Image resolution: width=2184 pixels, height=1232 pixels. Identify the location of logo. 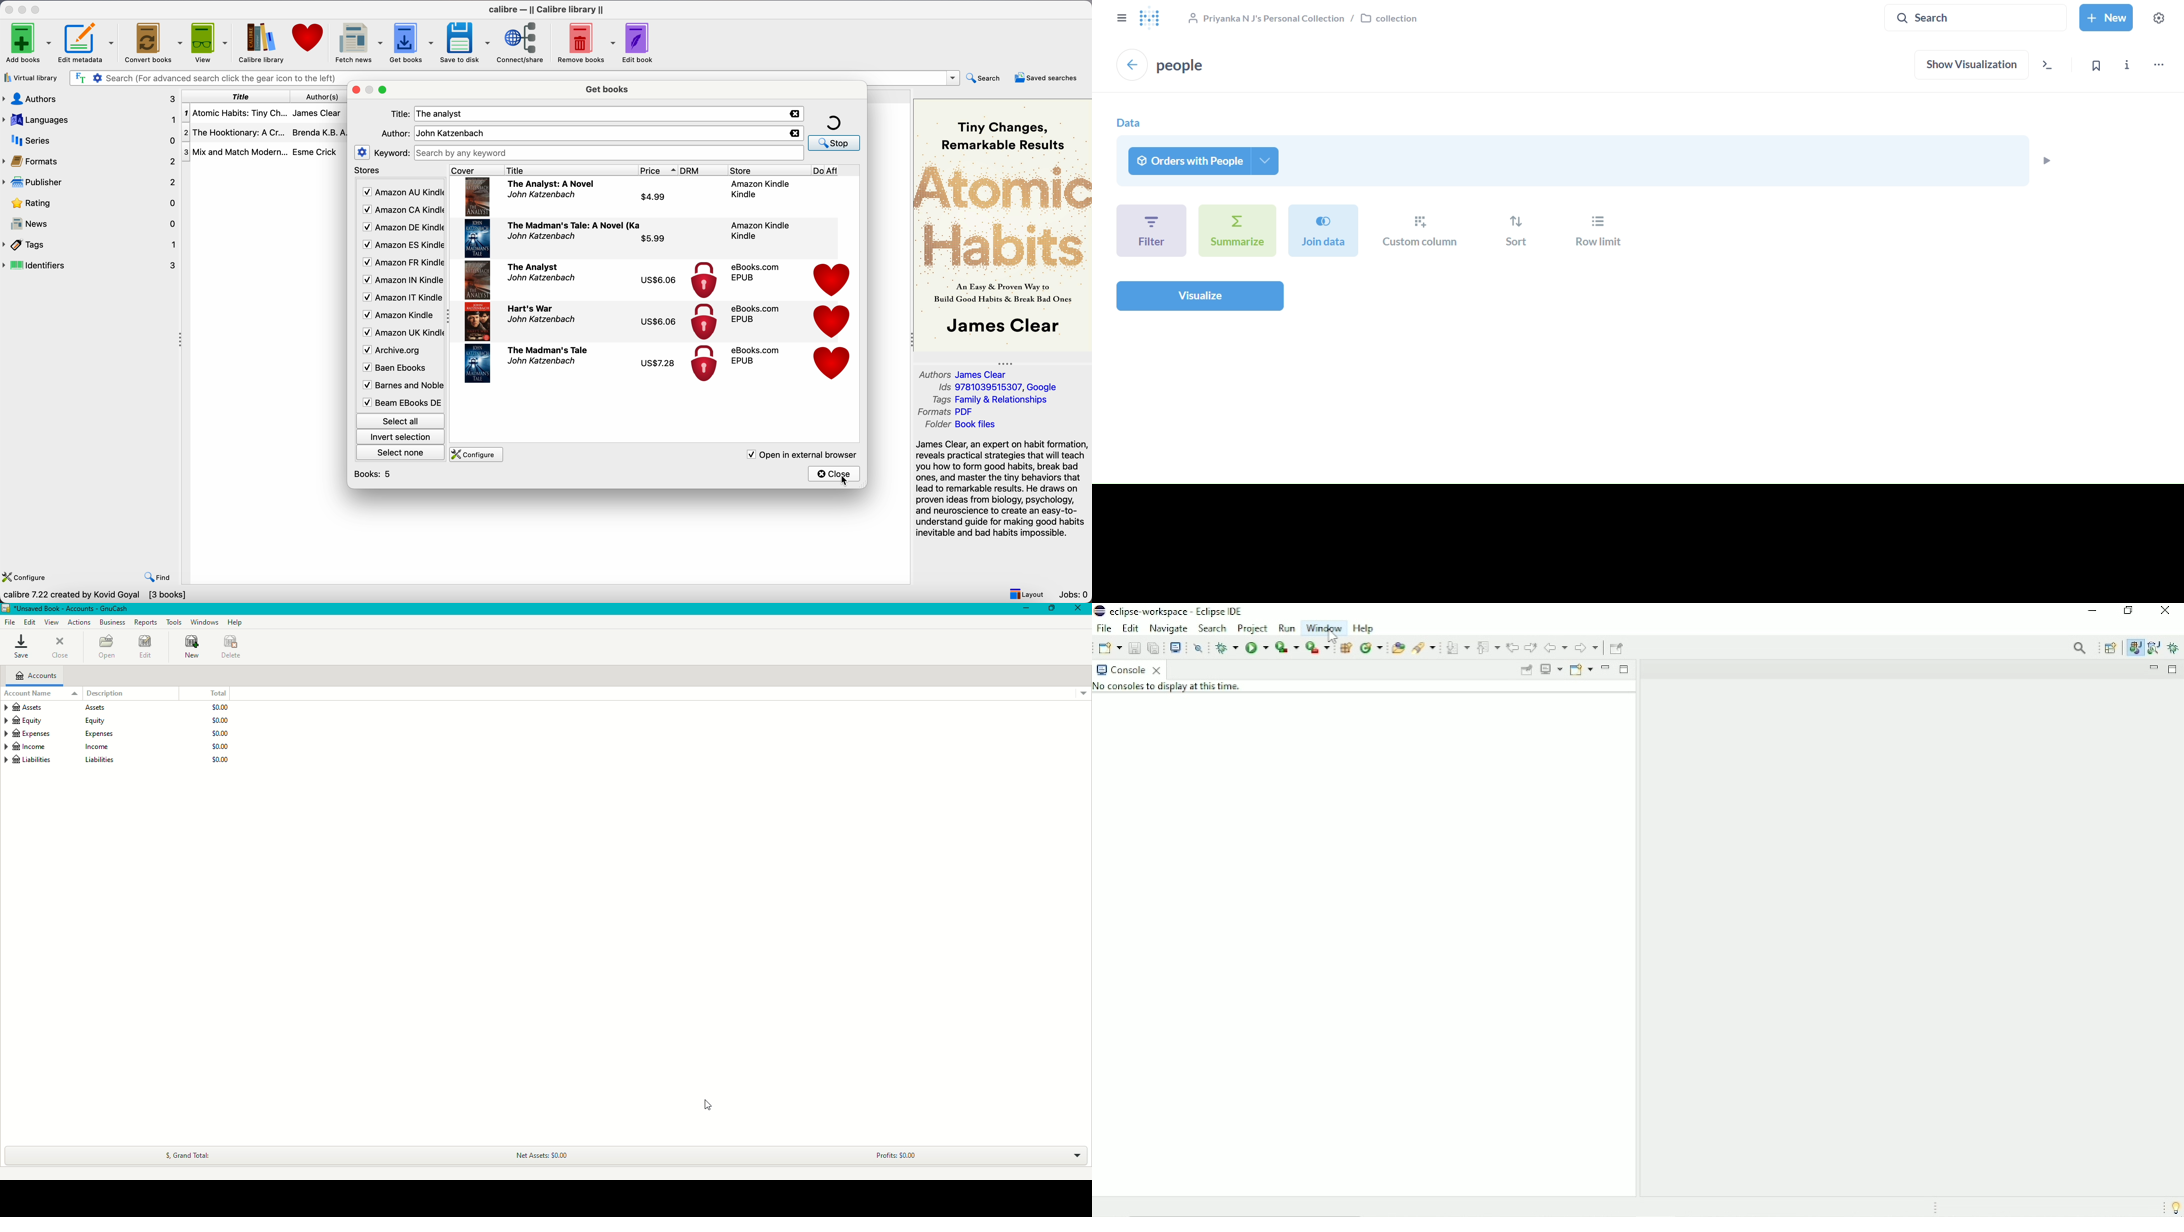
(1151, 18).